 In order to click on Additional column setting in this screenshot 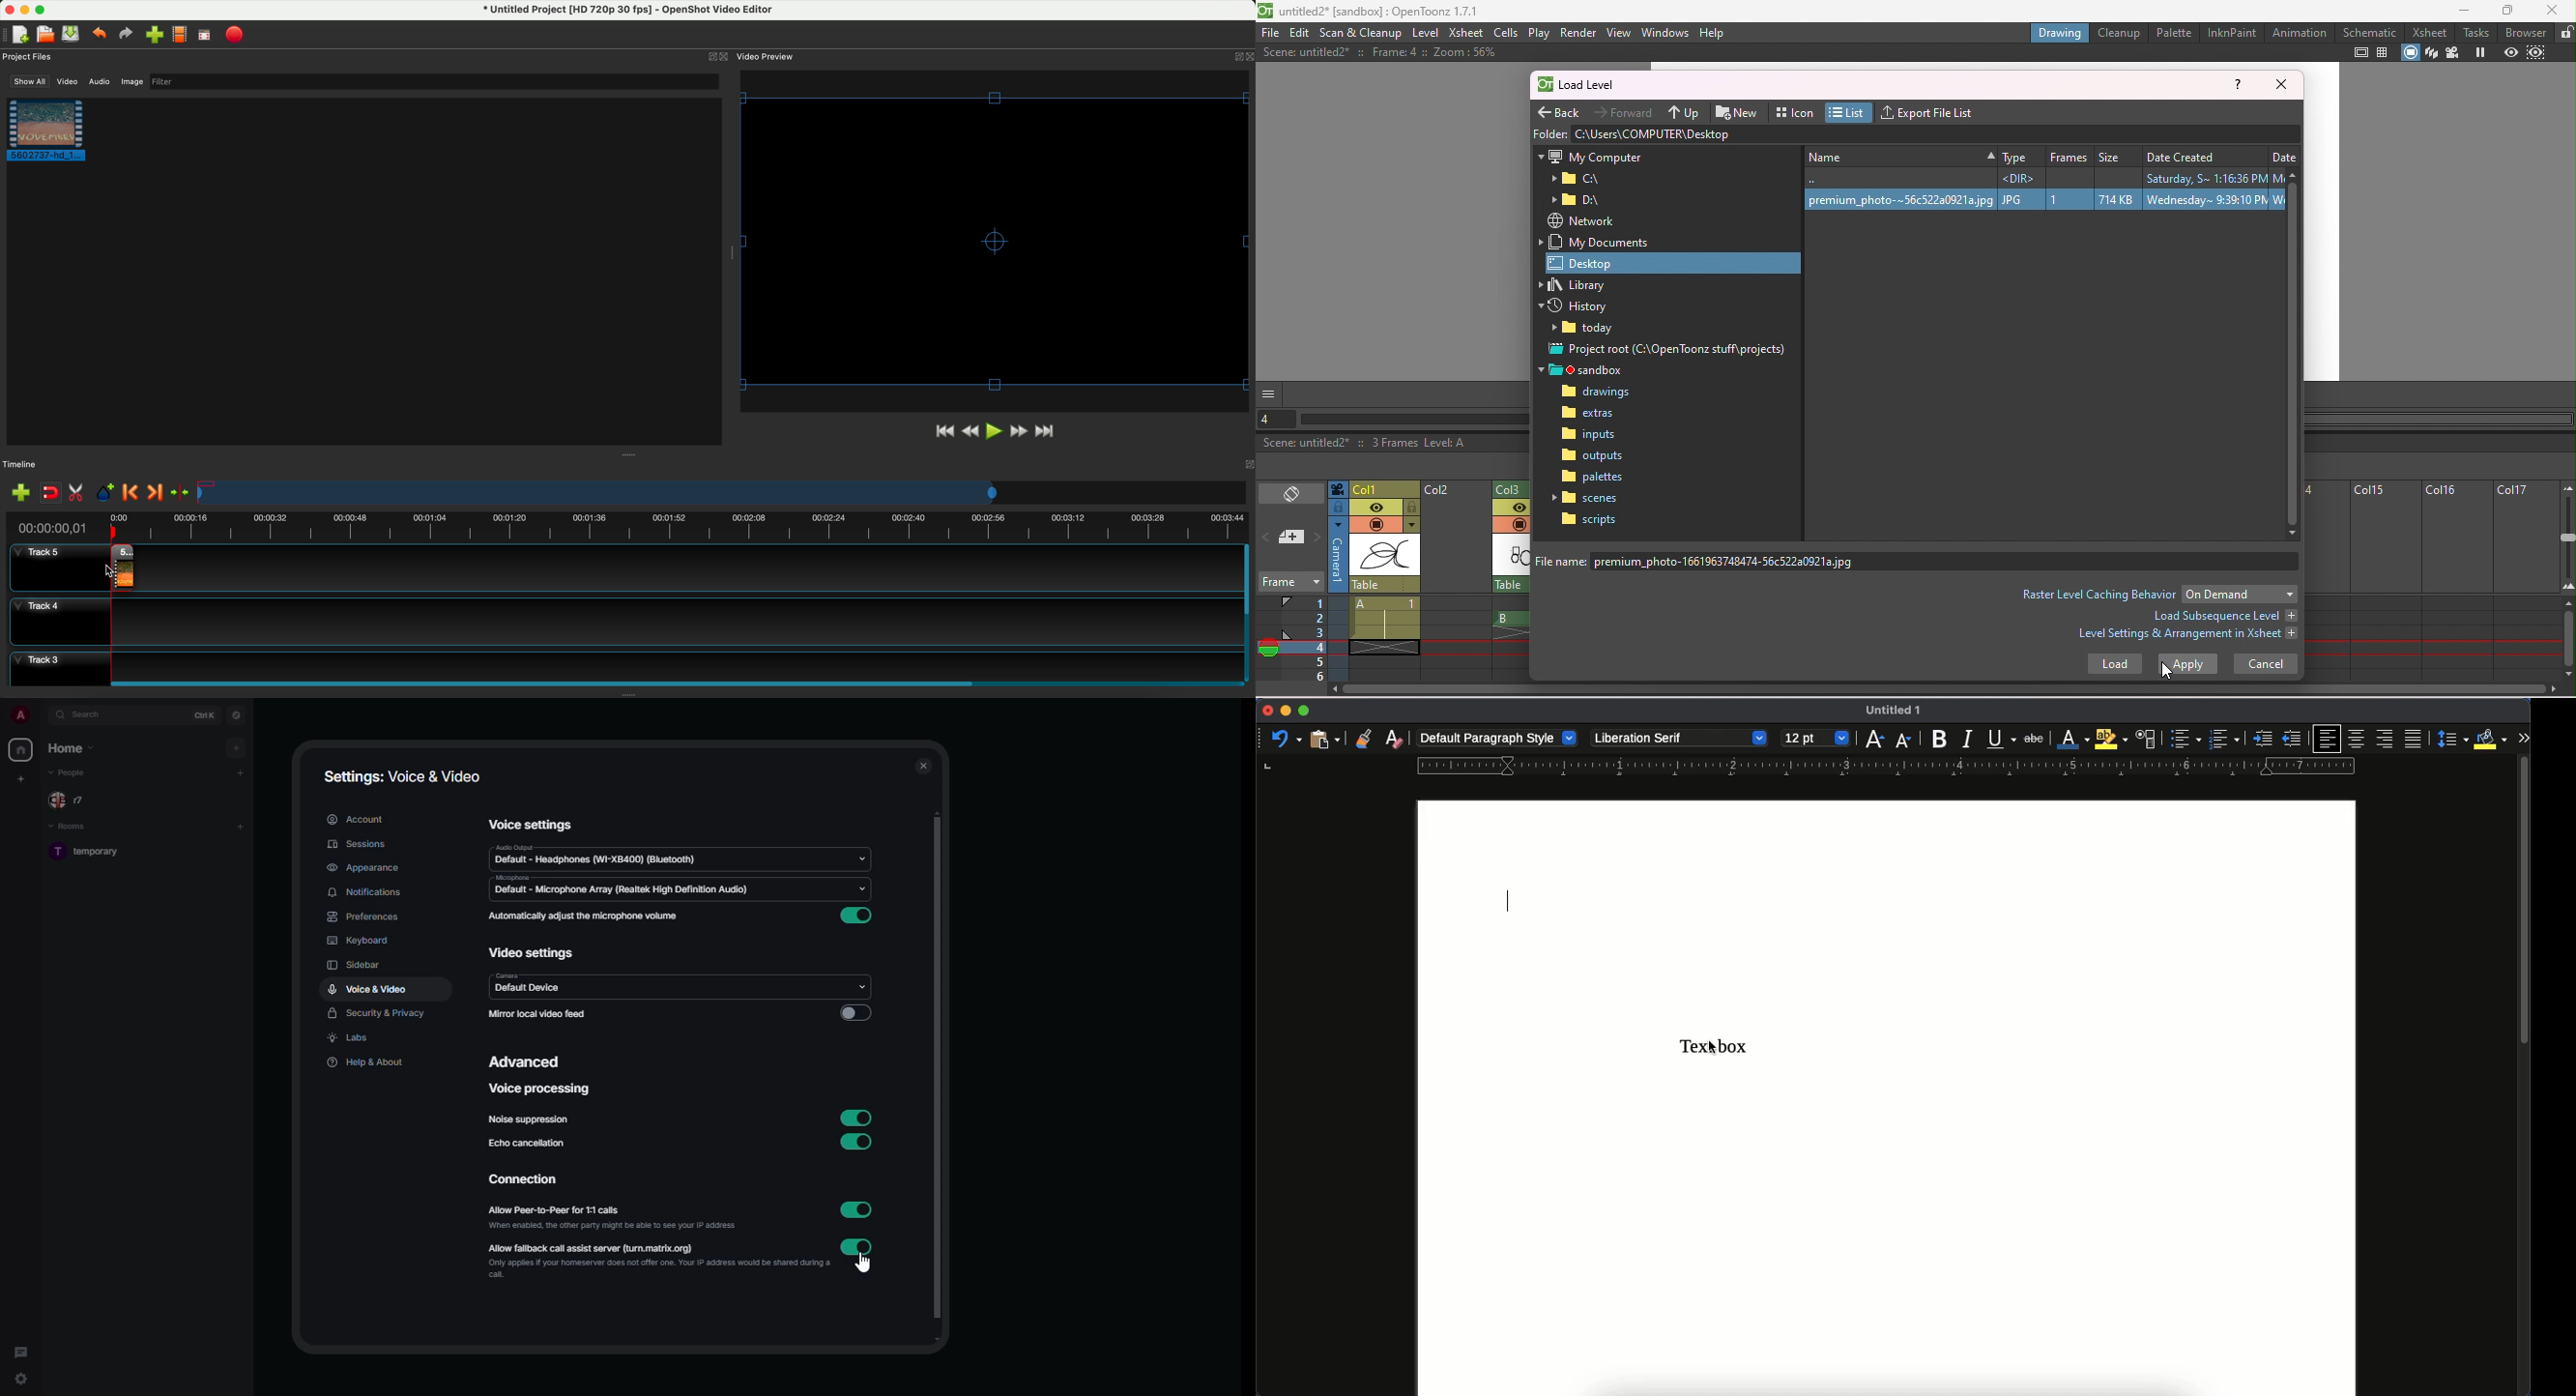, I will do `click(1411, 525)`.